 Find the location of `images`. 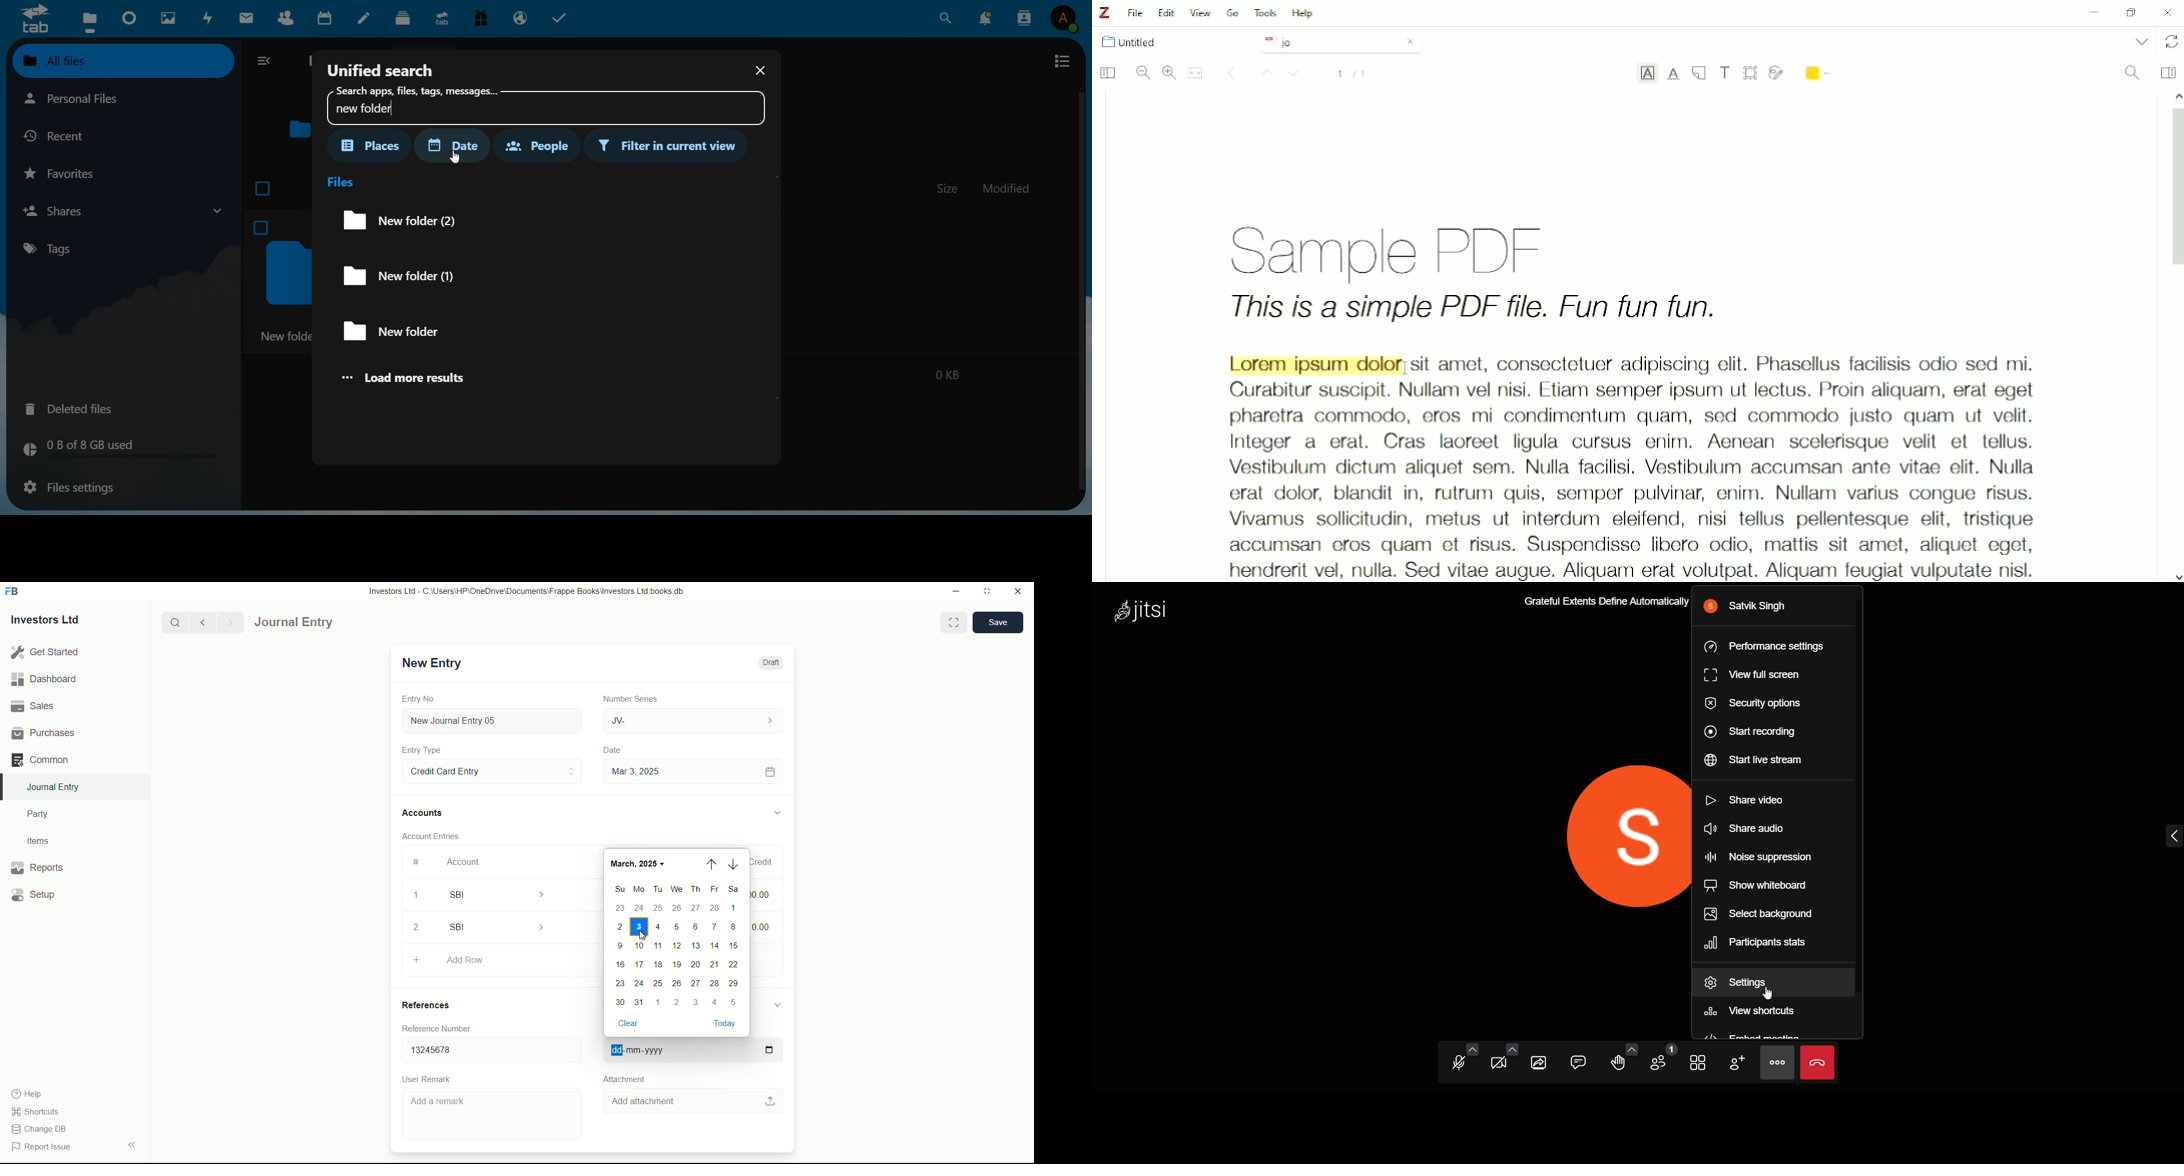

images is located at coordinates (167, 18).